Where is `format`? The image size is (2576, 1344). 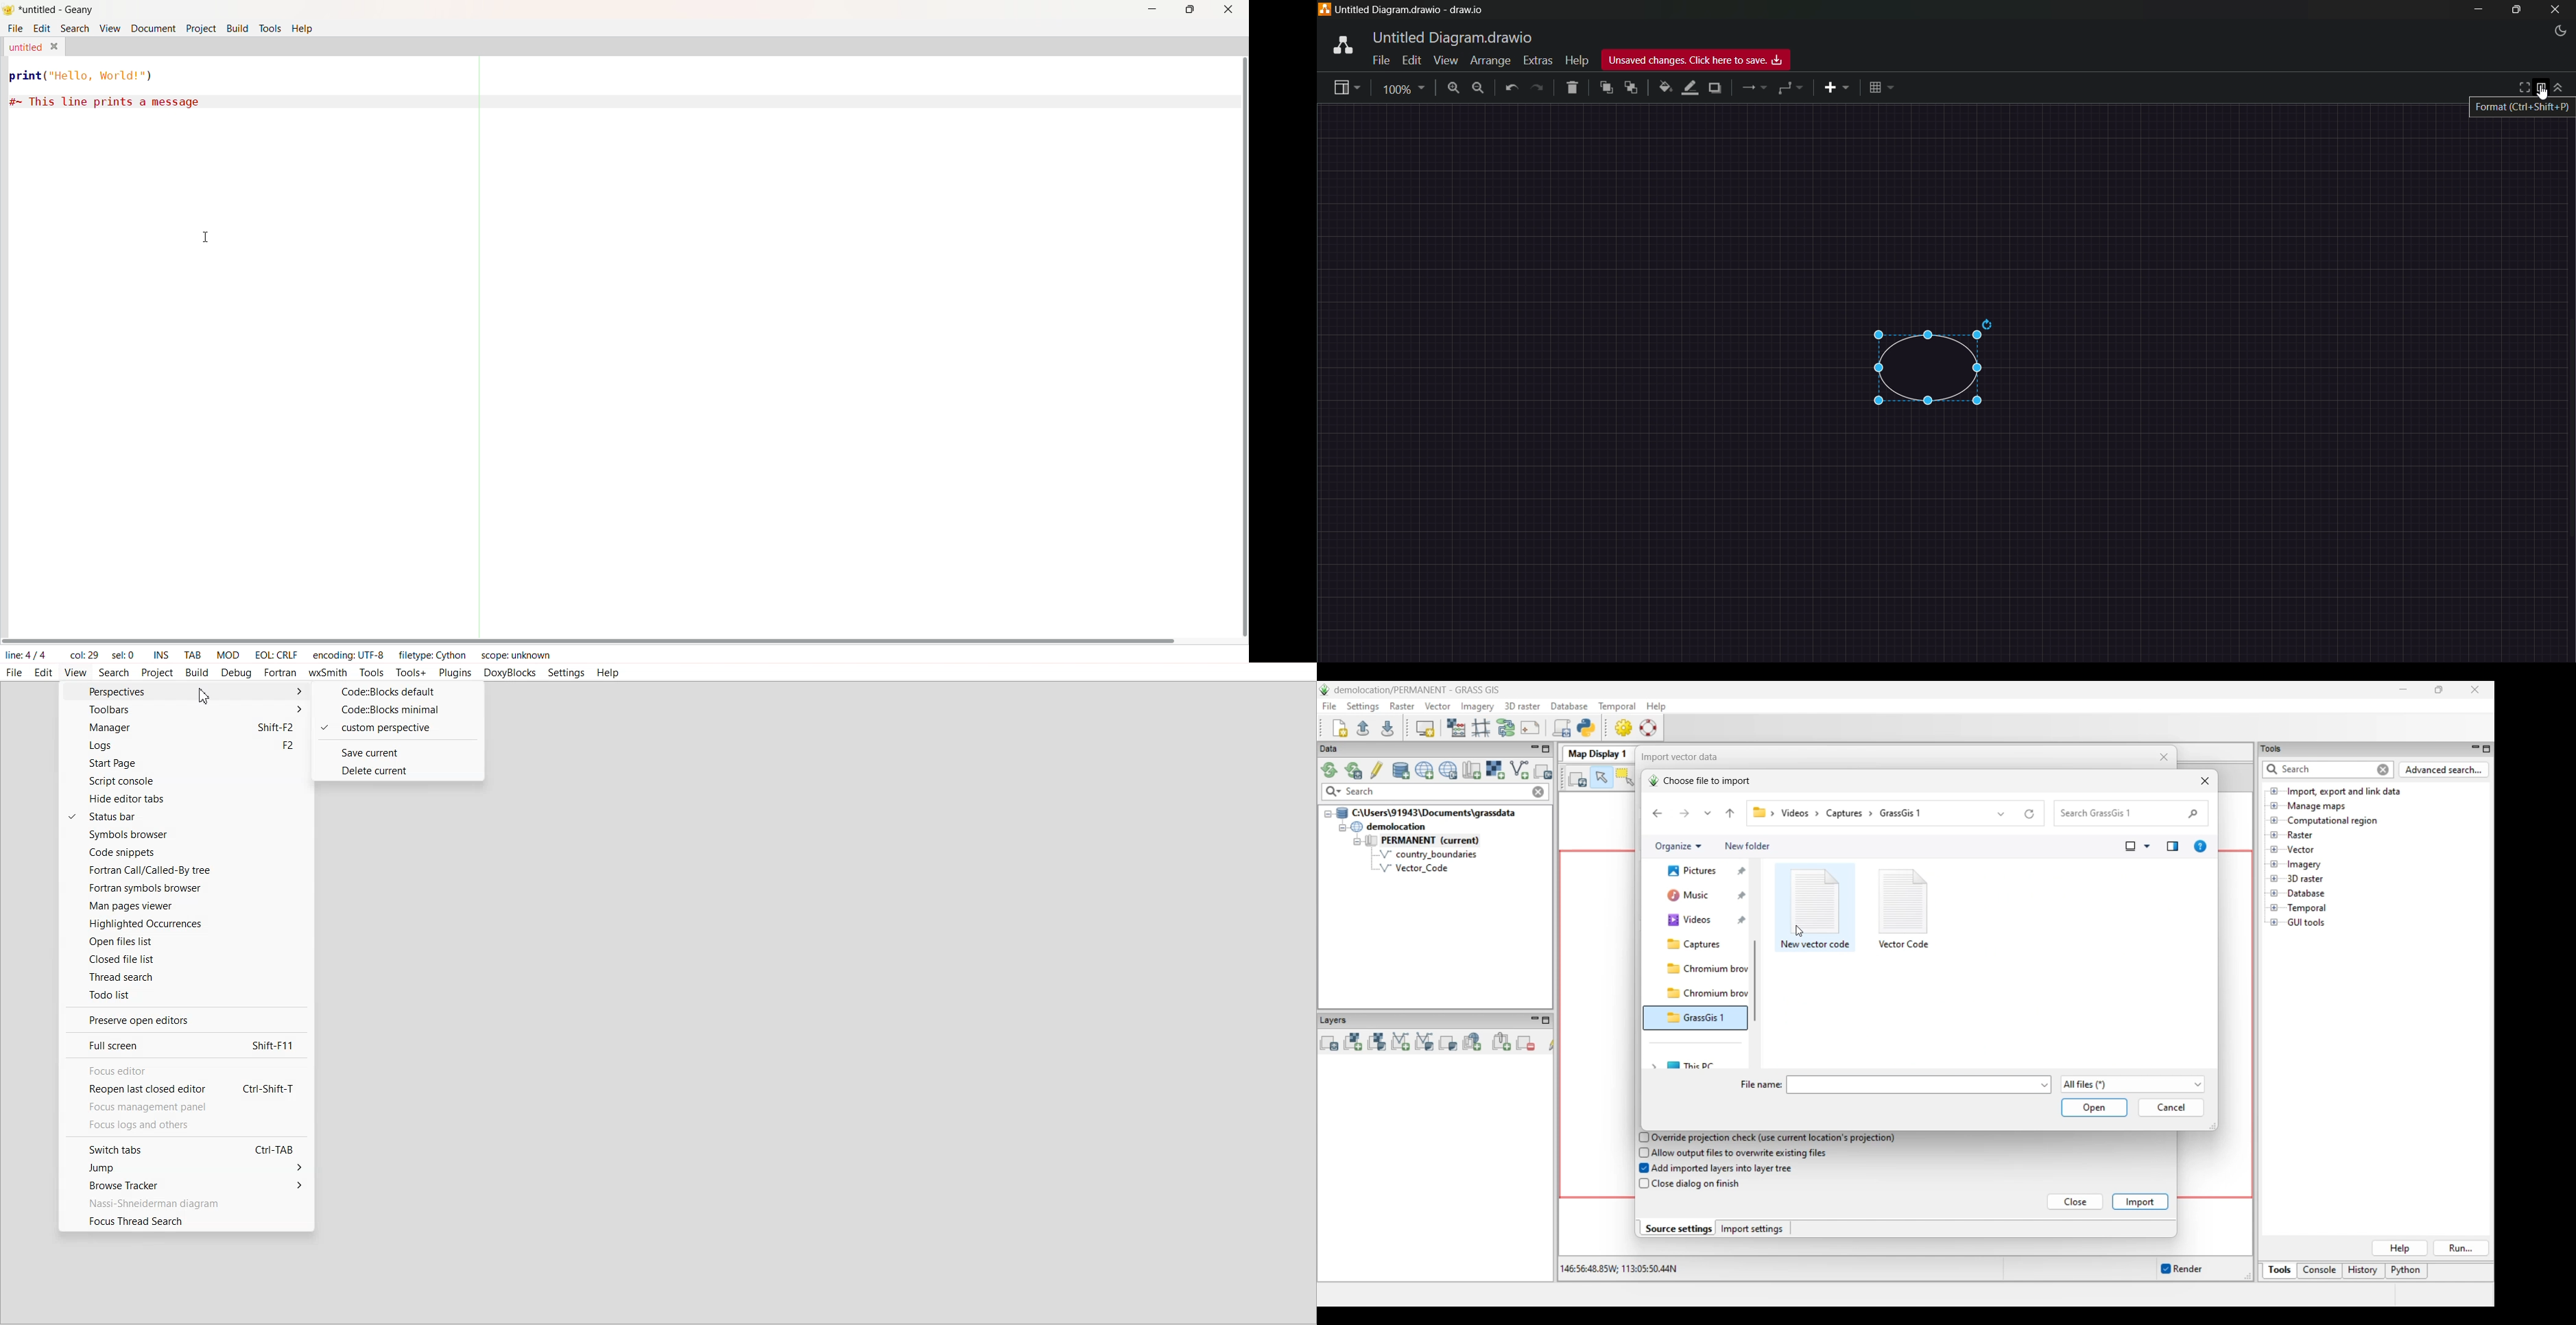 format is located at coordinates (2542, 87).